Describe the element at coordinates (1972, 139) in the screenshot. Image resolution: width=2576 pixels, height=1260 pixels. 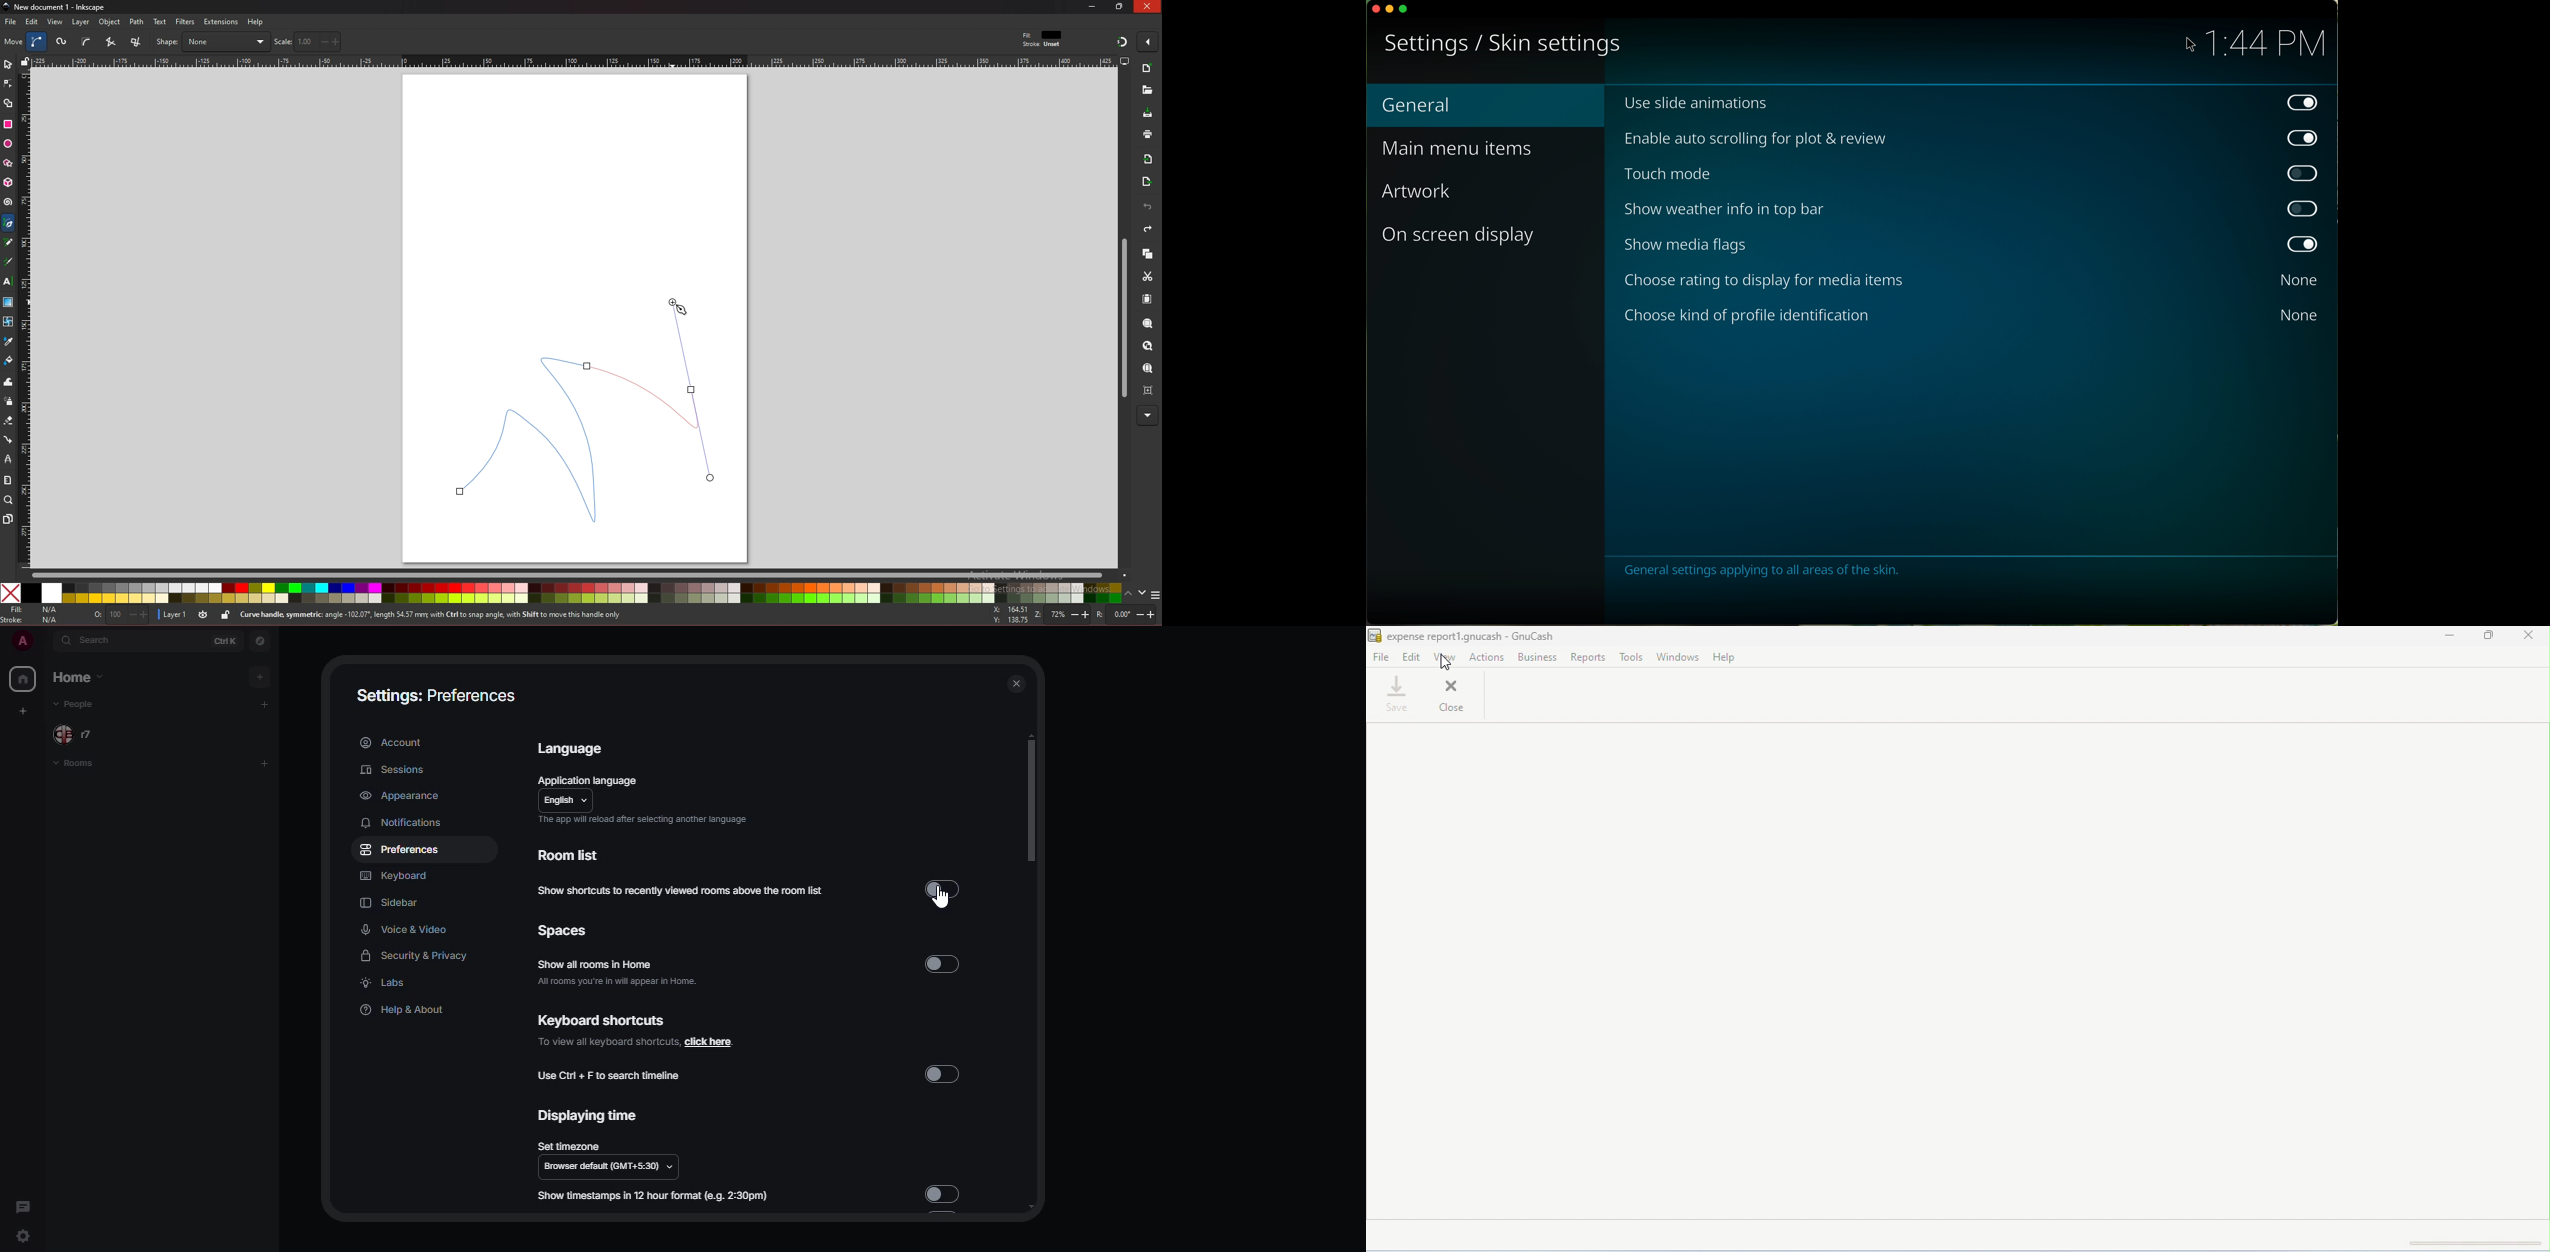
I see `click on enable auto scrolling for plot & review` at that location.